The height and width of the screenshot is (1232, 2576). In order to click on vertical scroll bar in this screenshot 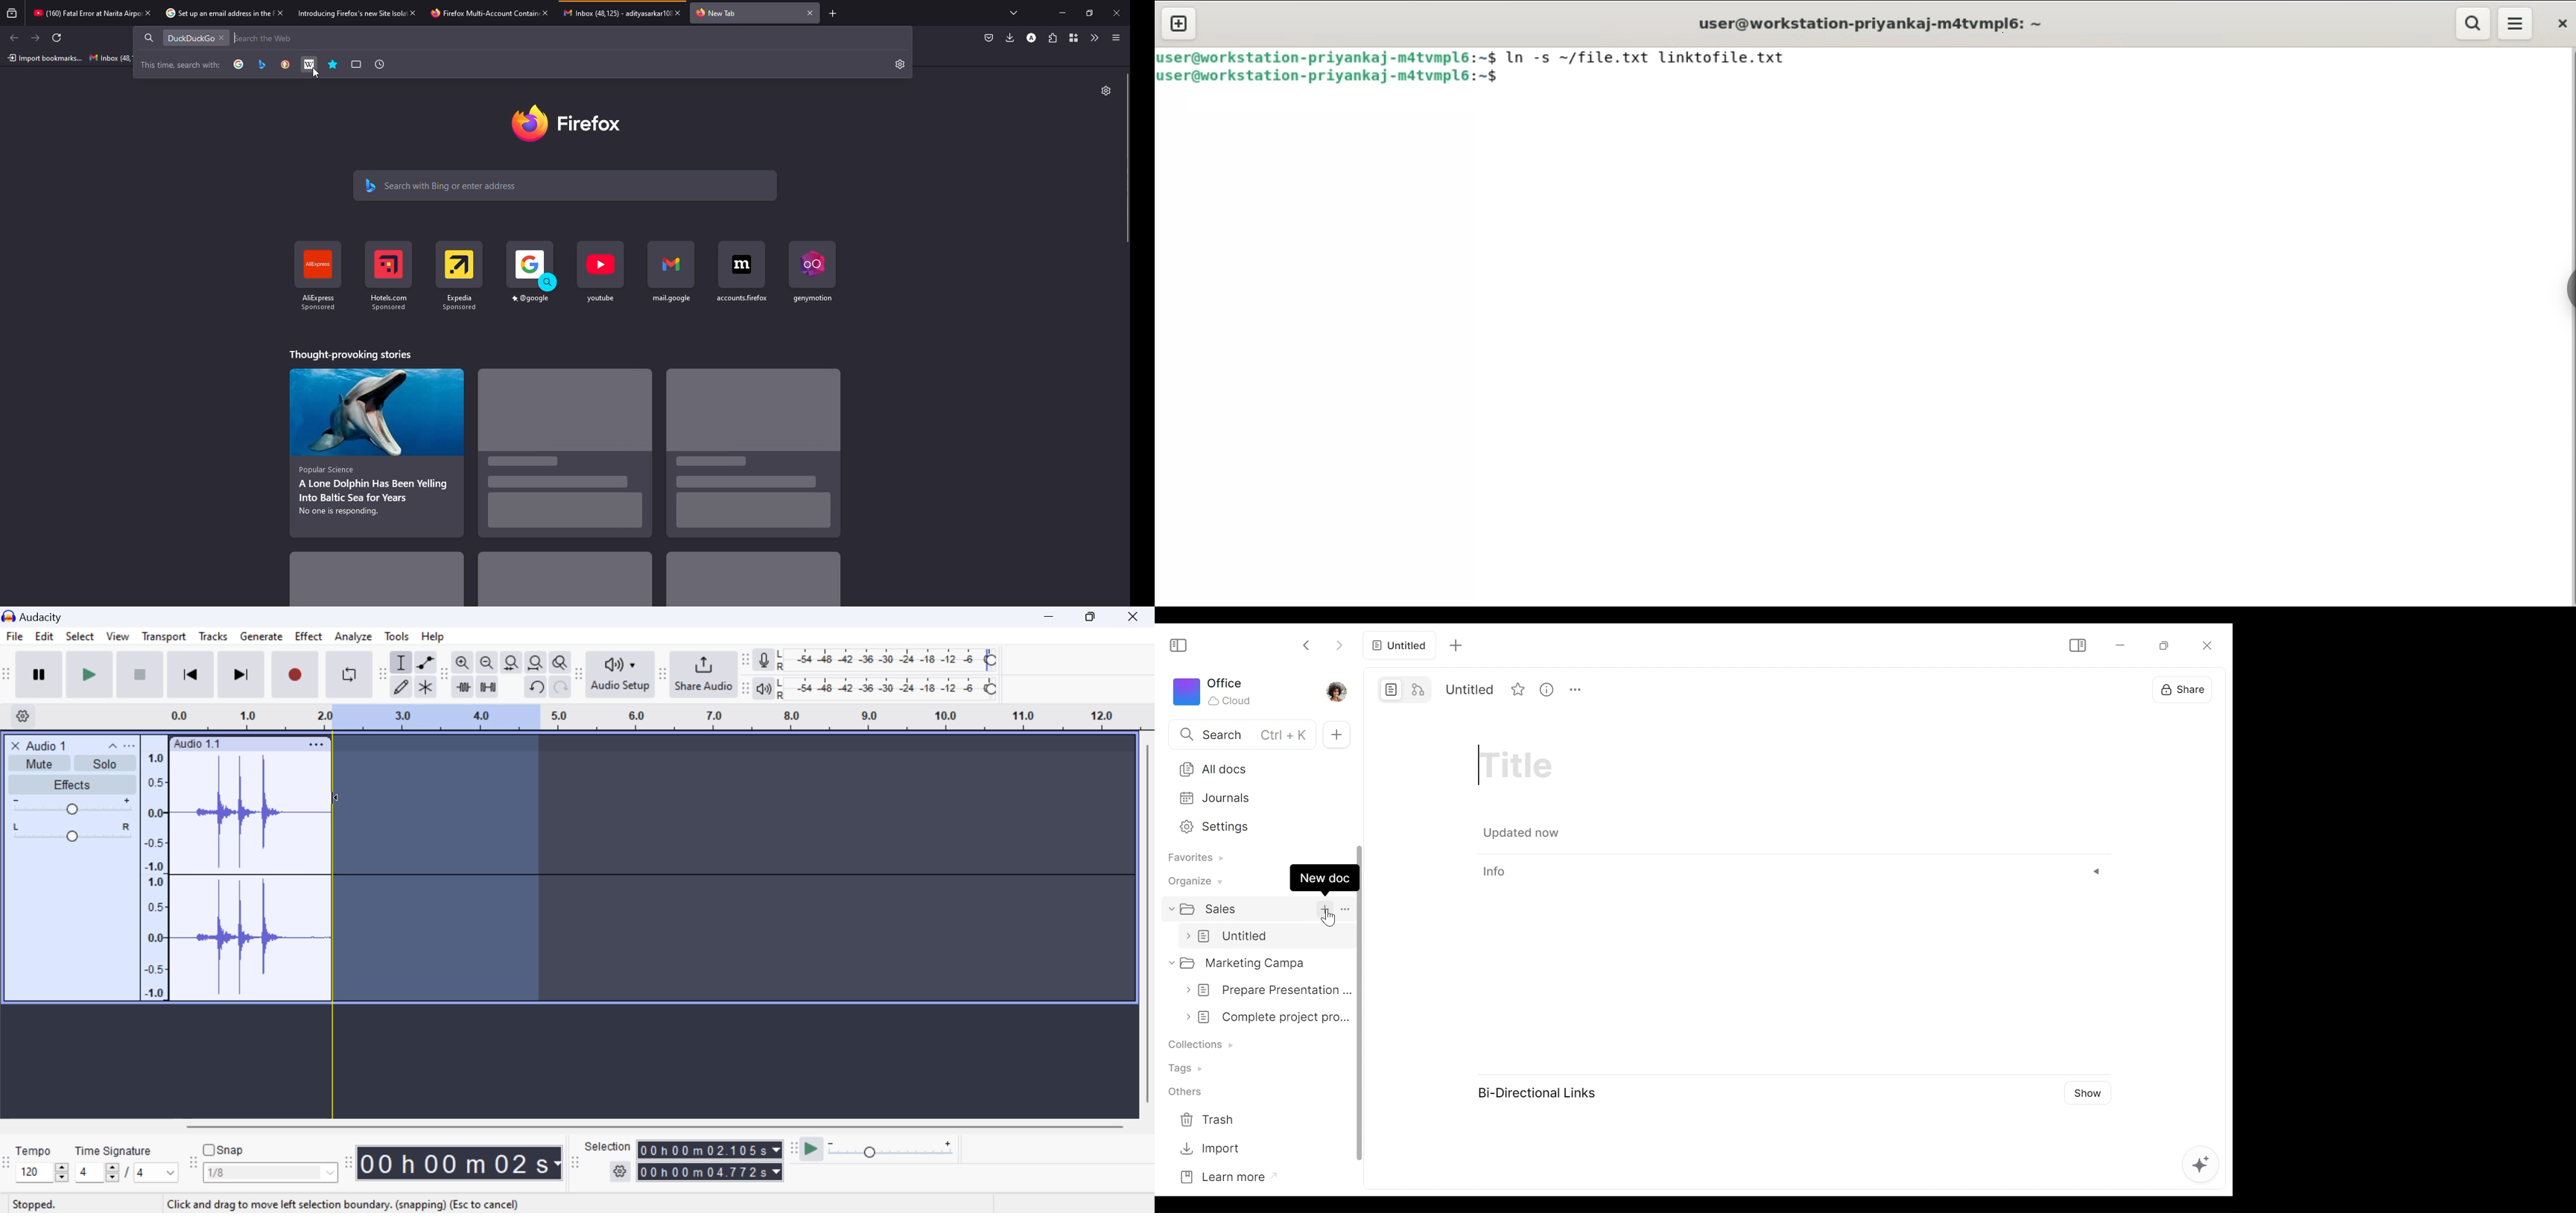, I will do `click(1360, 1095)`.